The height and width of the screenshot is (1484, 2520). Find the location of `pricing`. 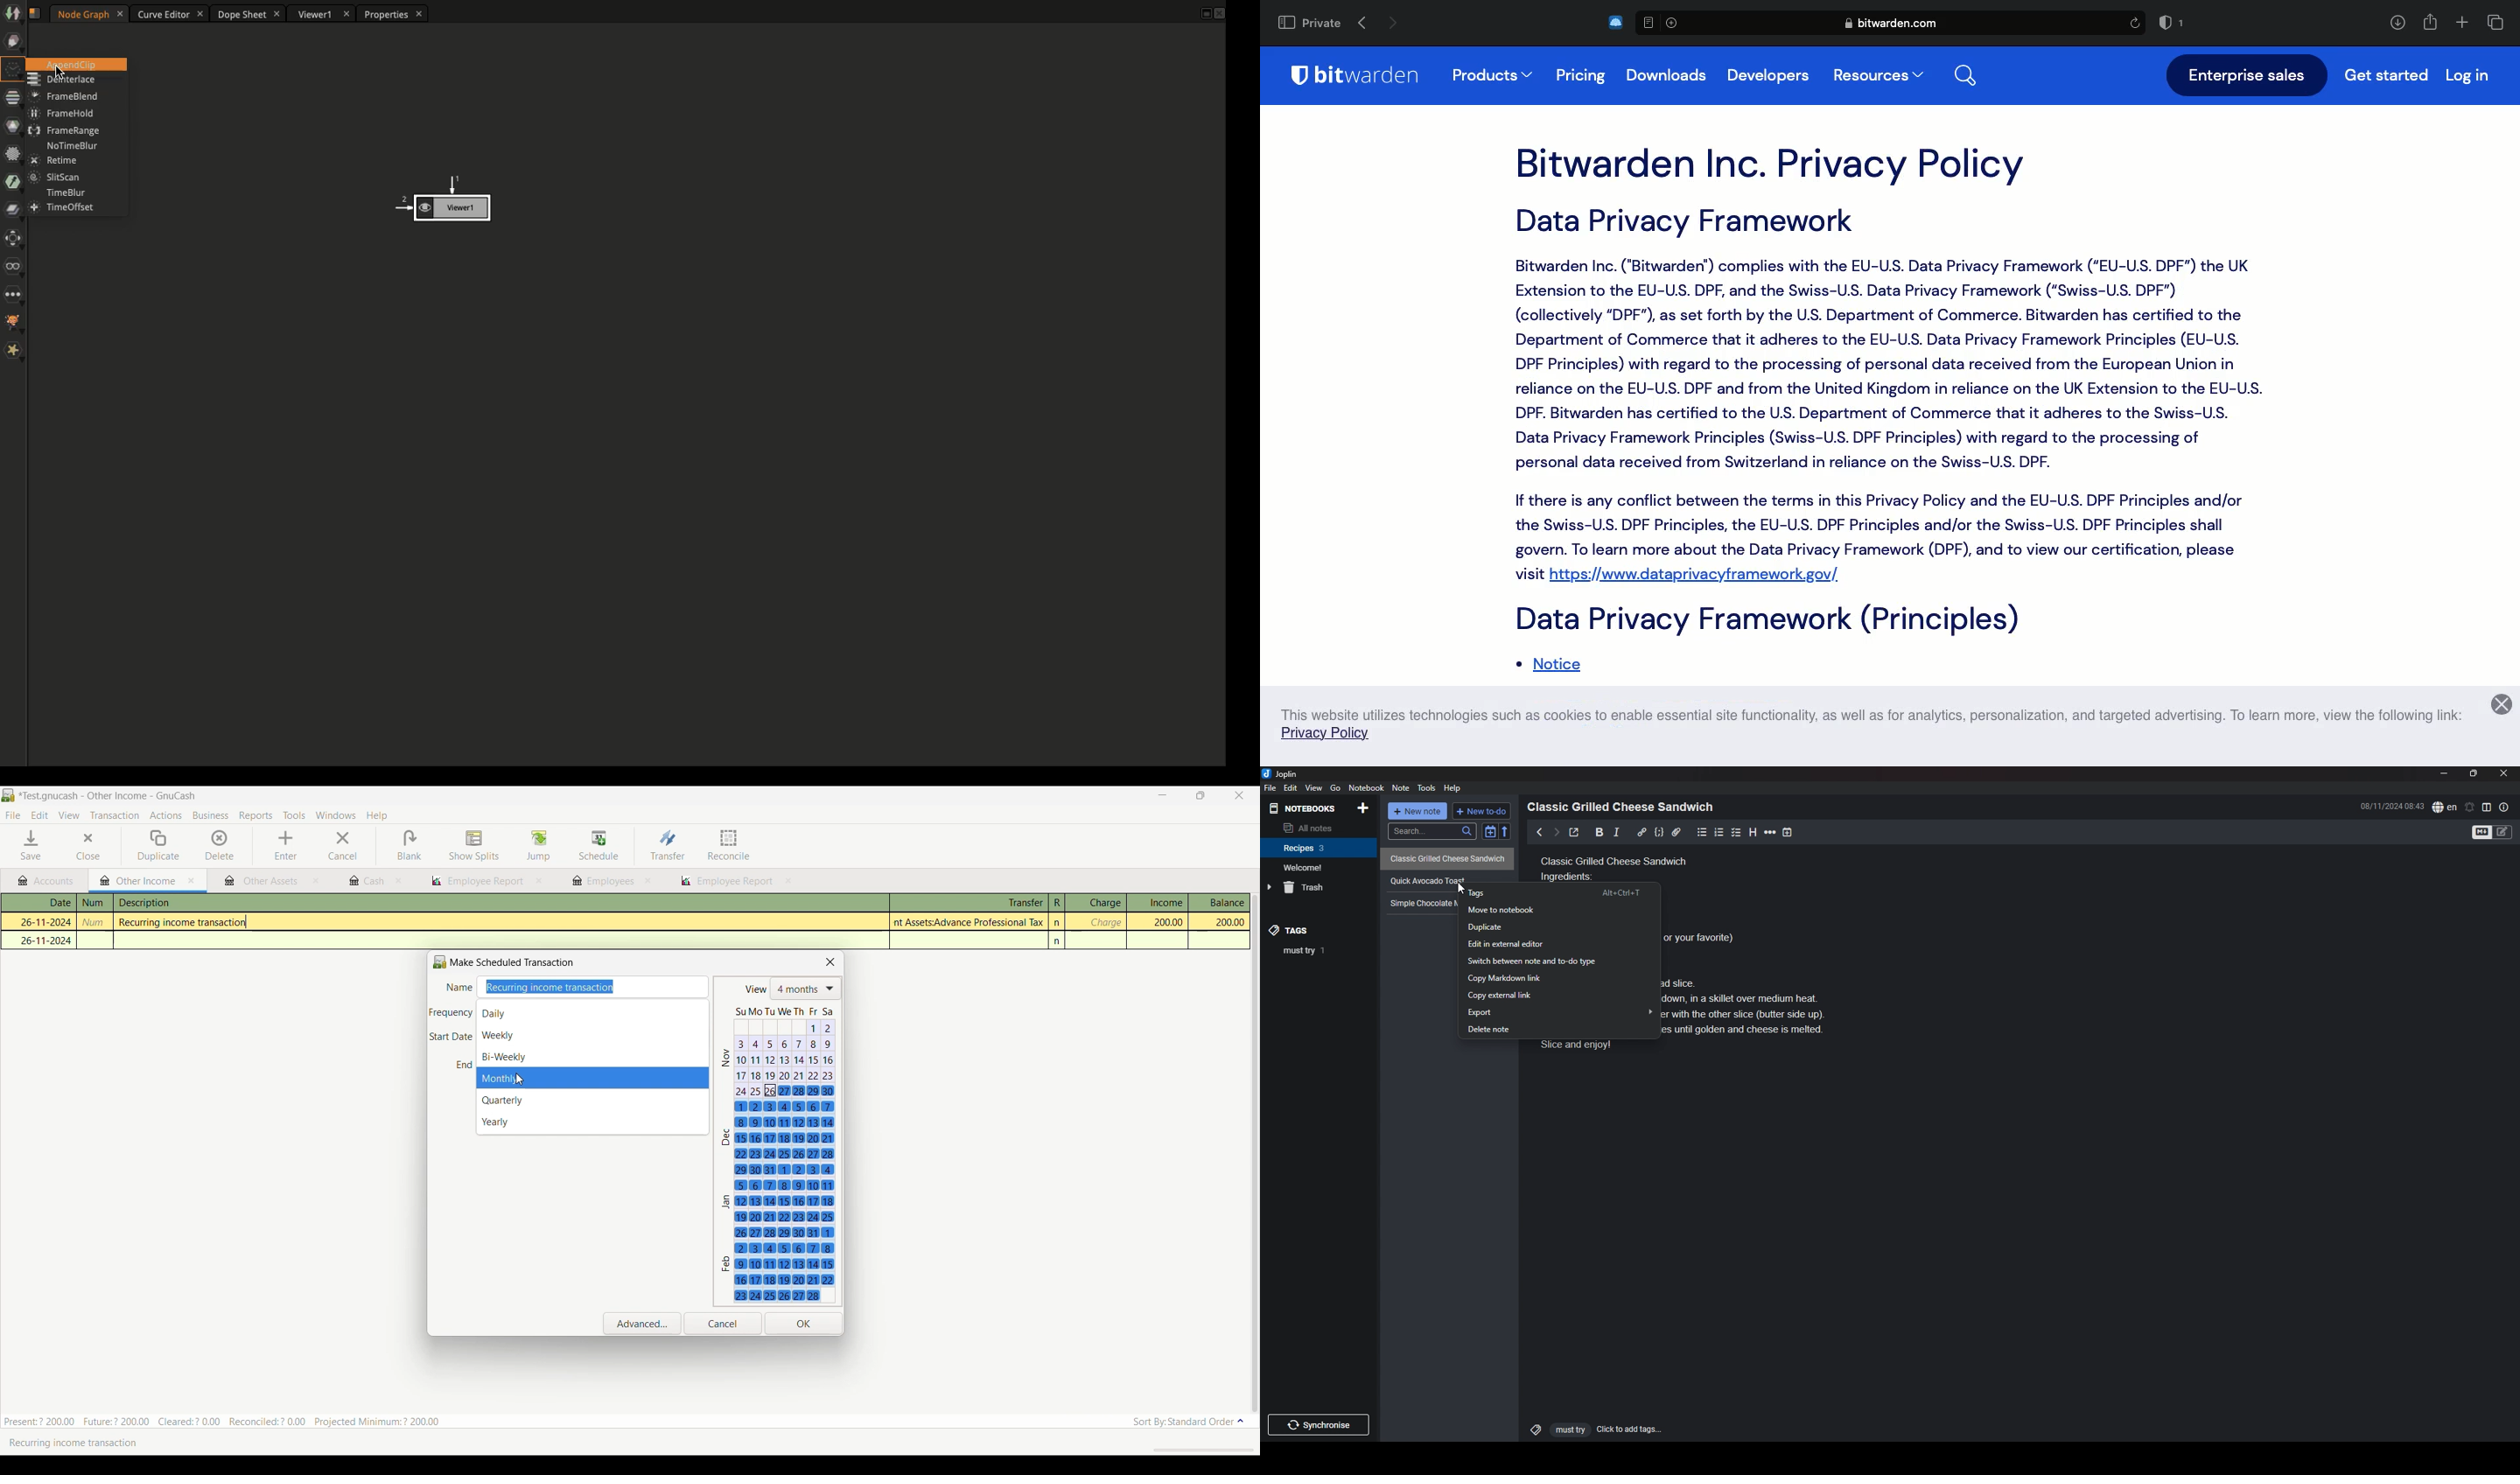

pricing is located at coordinates (1583, 77).